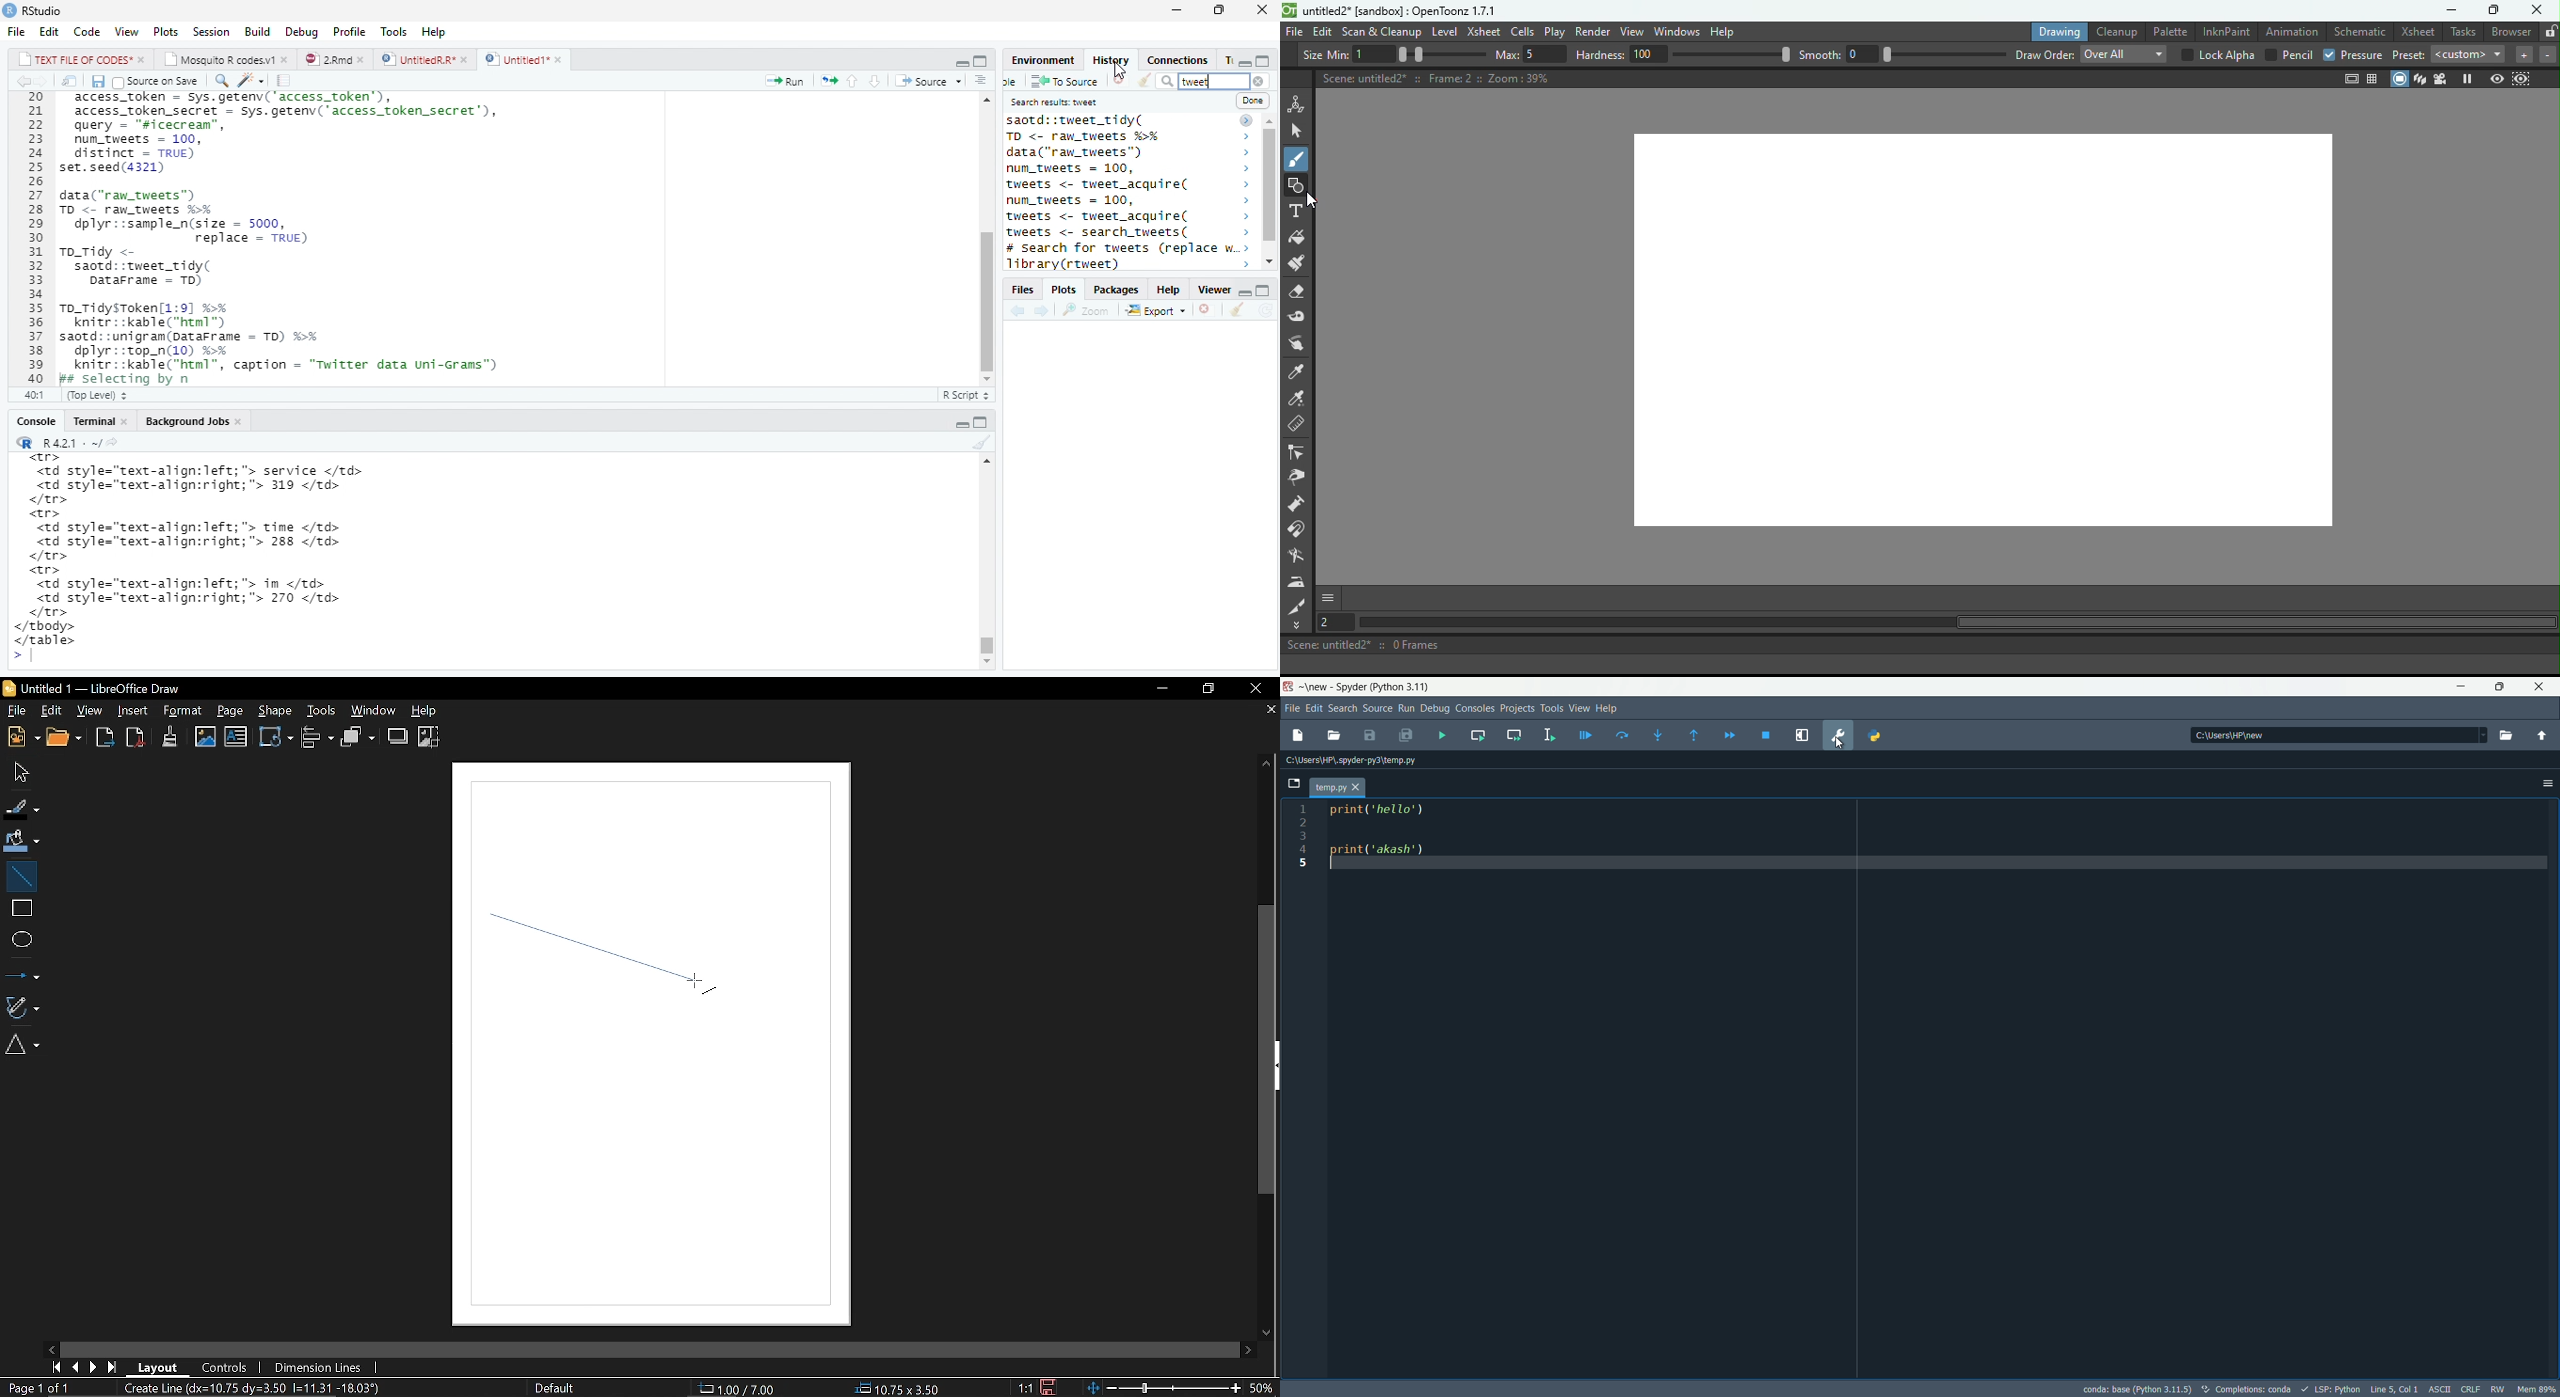 The height and width of the screenshot is (1400, 2576). What do you see at coordinates (874, 80) in the screenshot?
I see `up/down source` at bounding box center [874, 80].